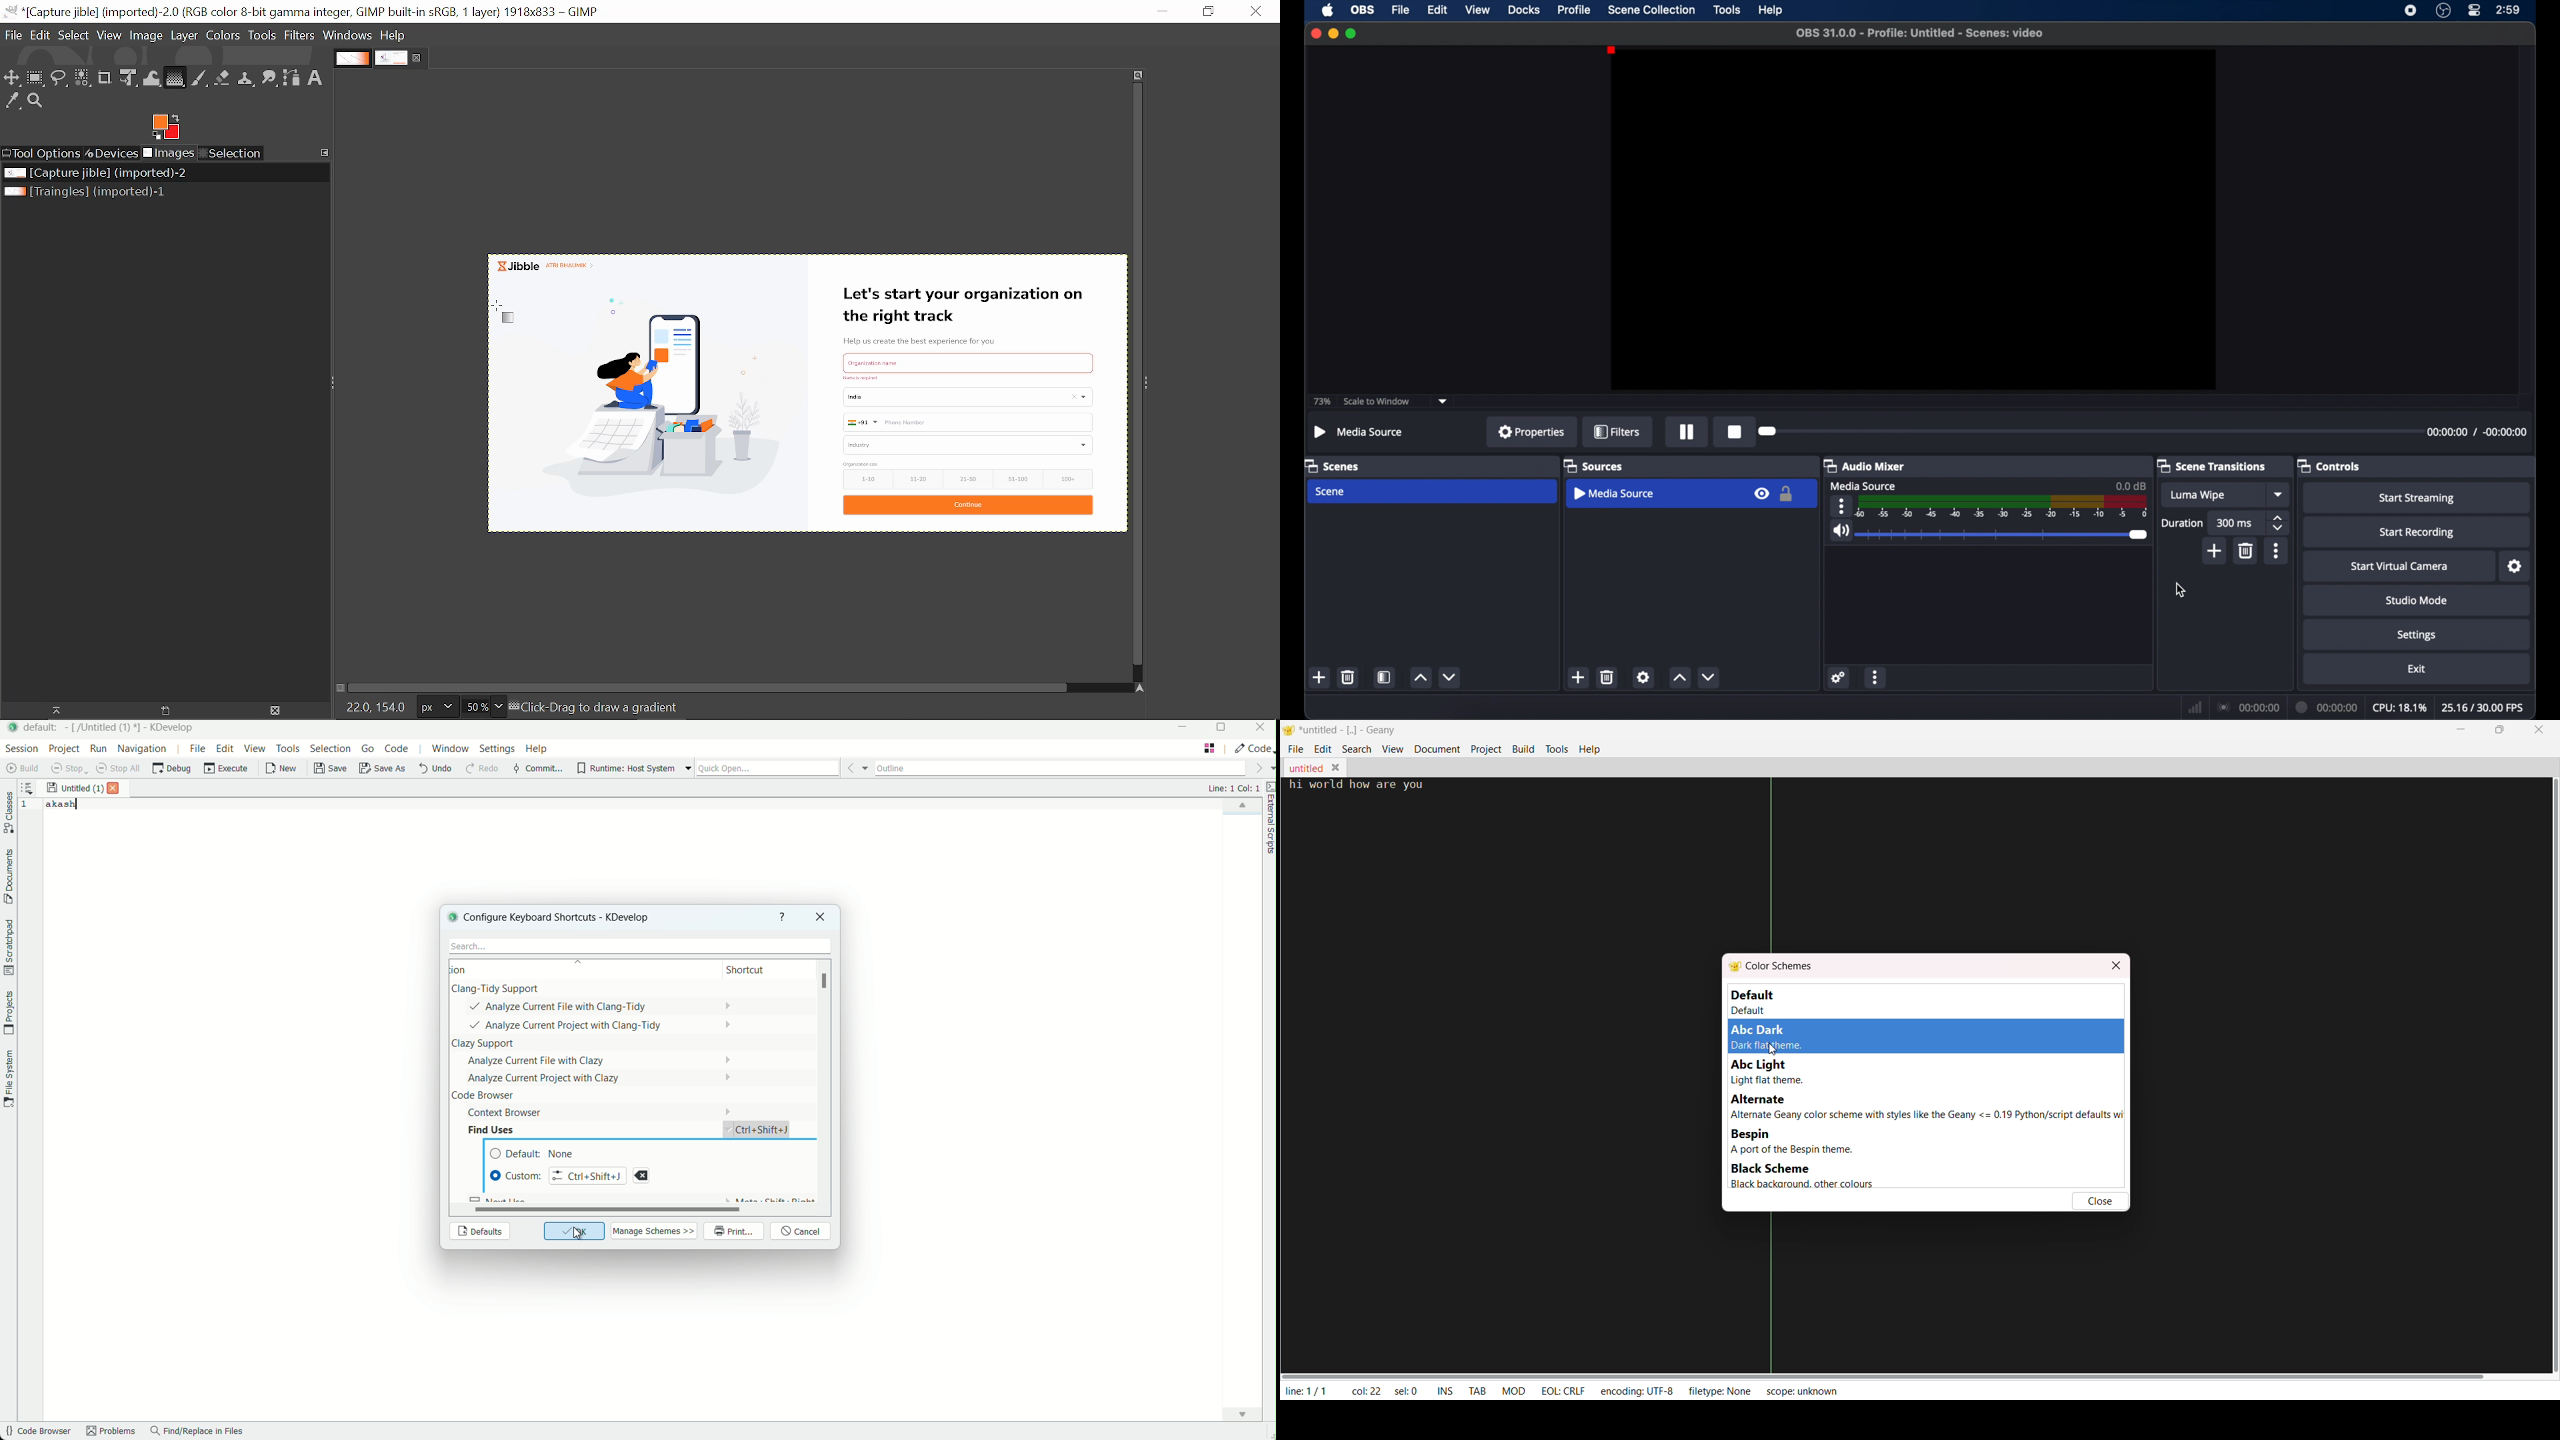 The image size is (2576, 1456). Describe the element at coordinates (2473, 11) in the screenshot. I see `control center` at that location.